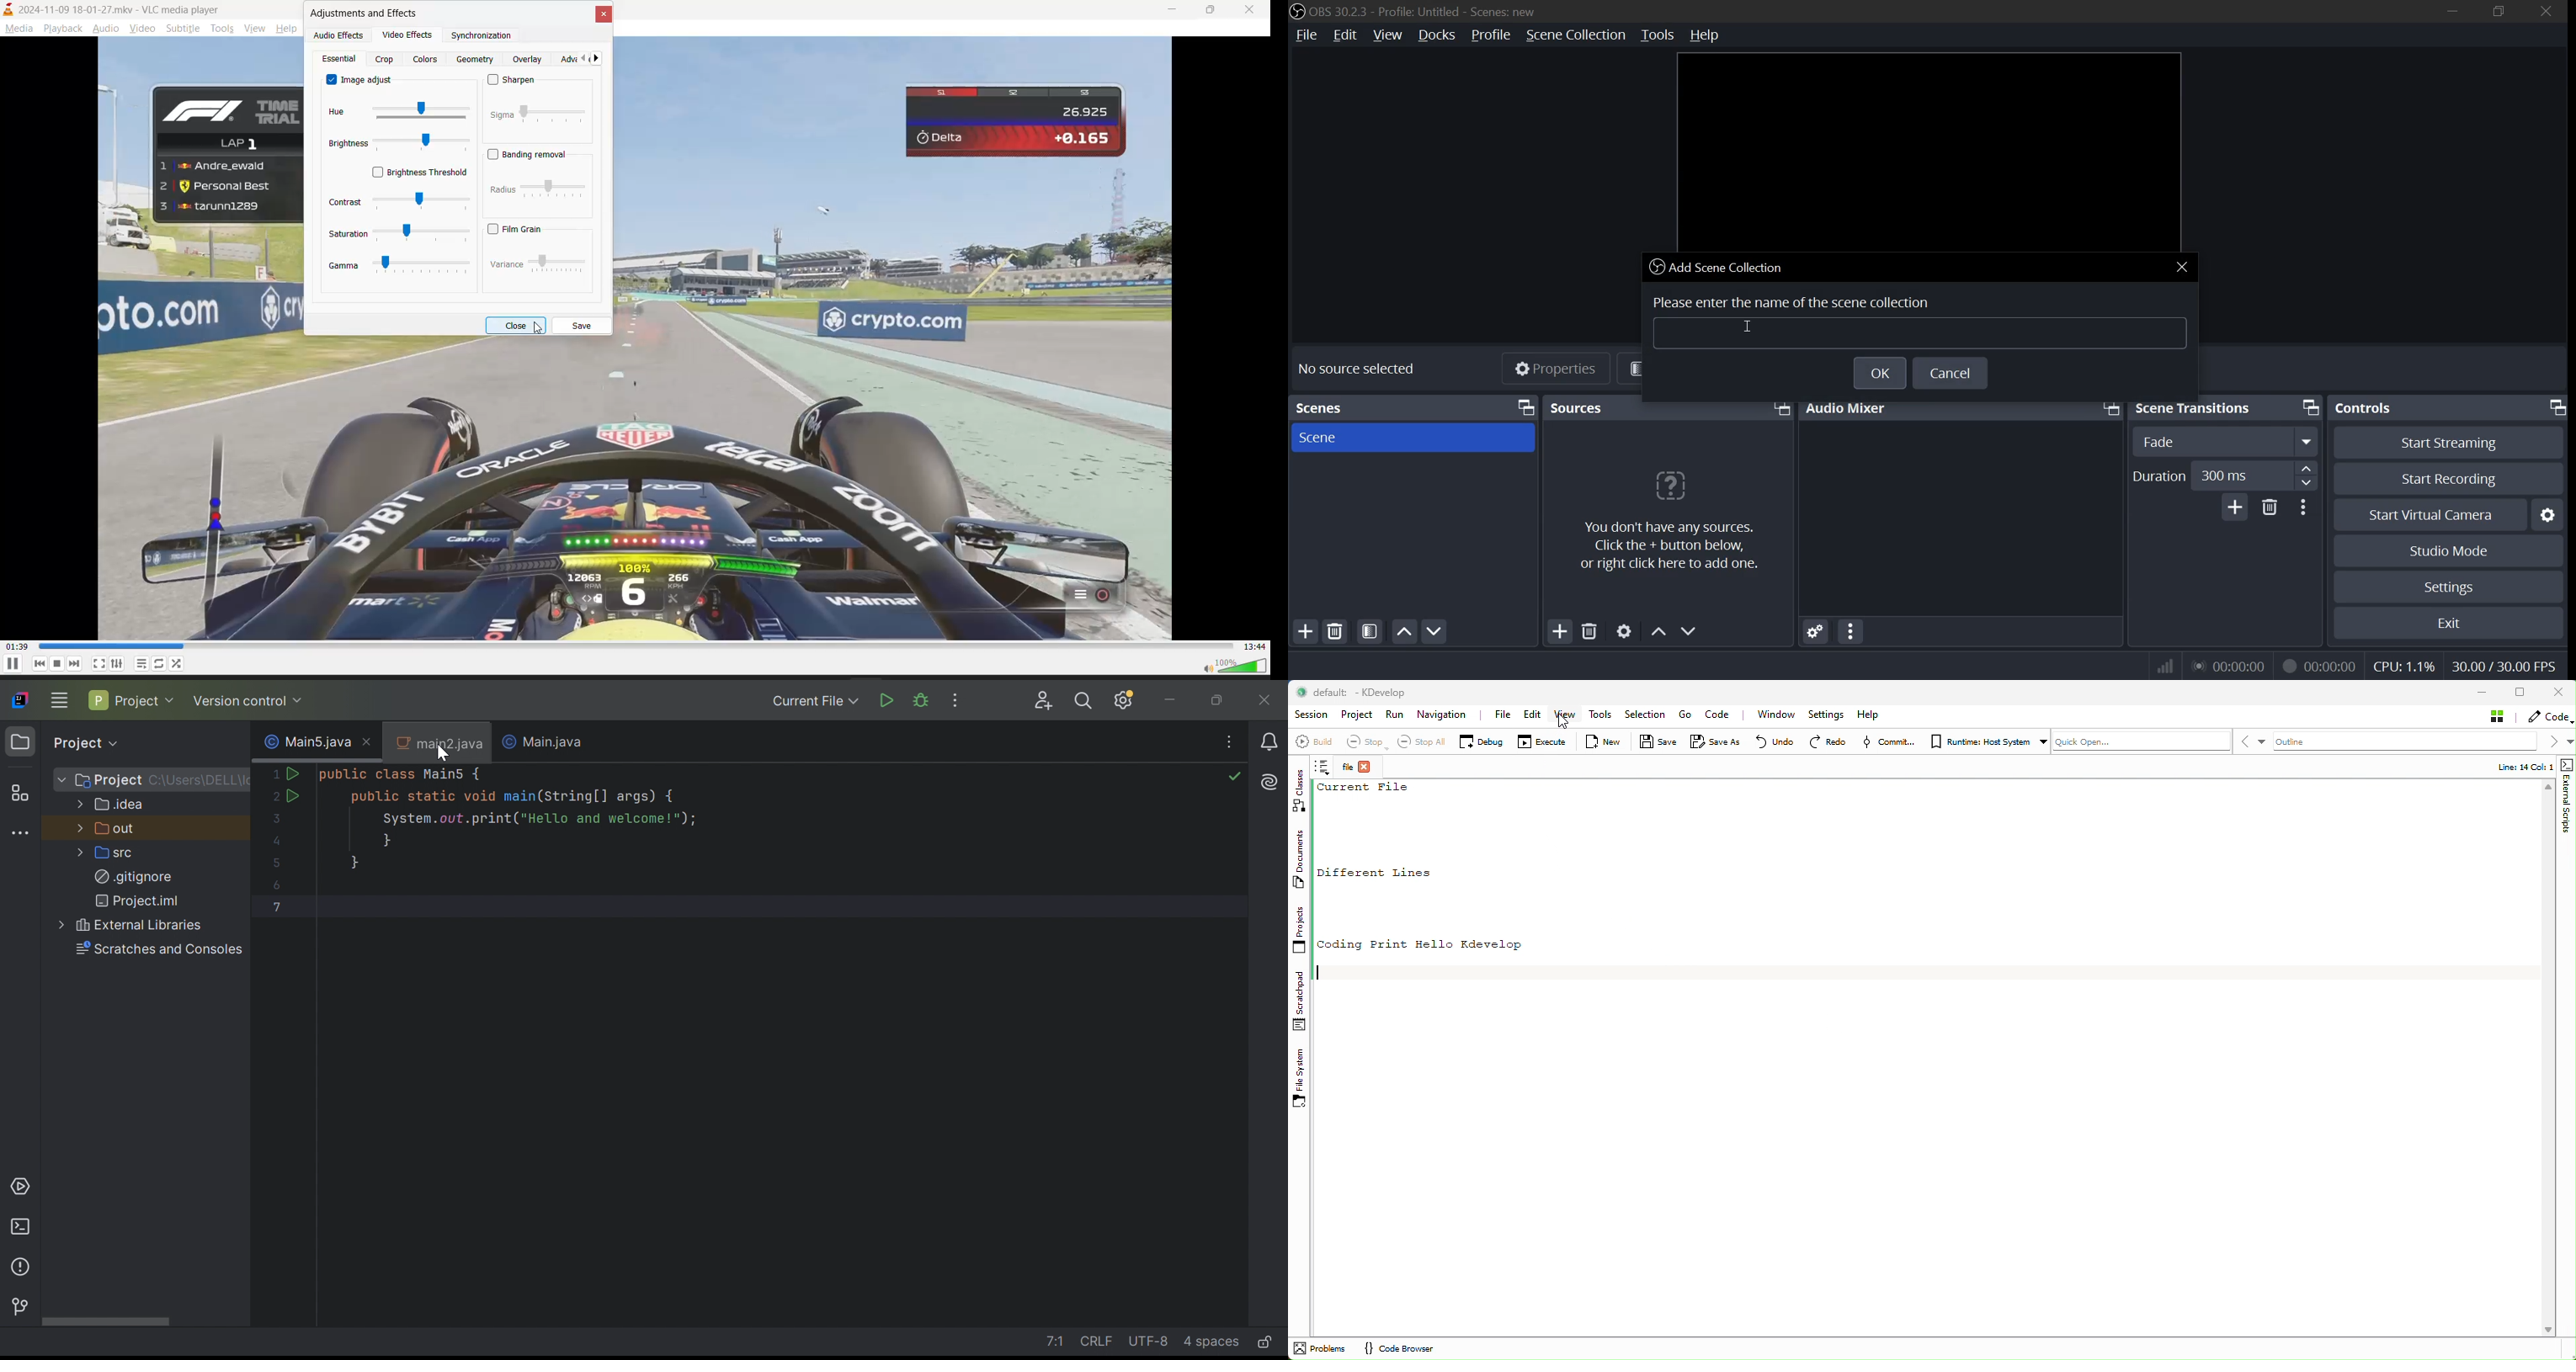 Image resolution: width=2576 pixels, height=1372 pixels. I want to click on Cursor, so click(1753, 327).